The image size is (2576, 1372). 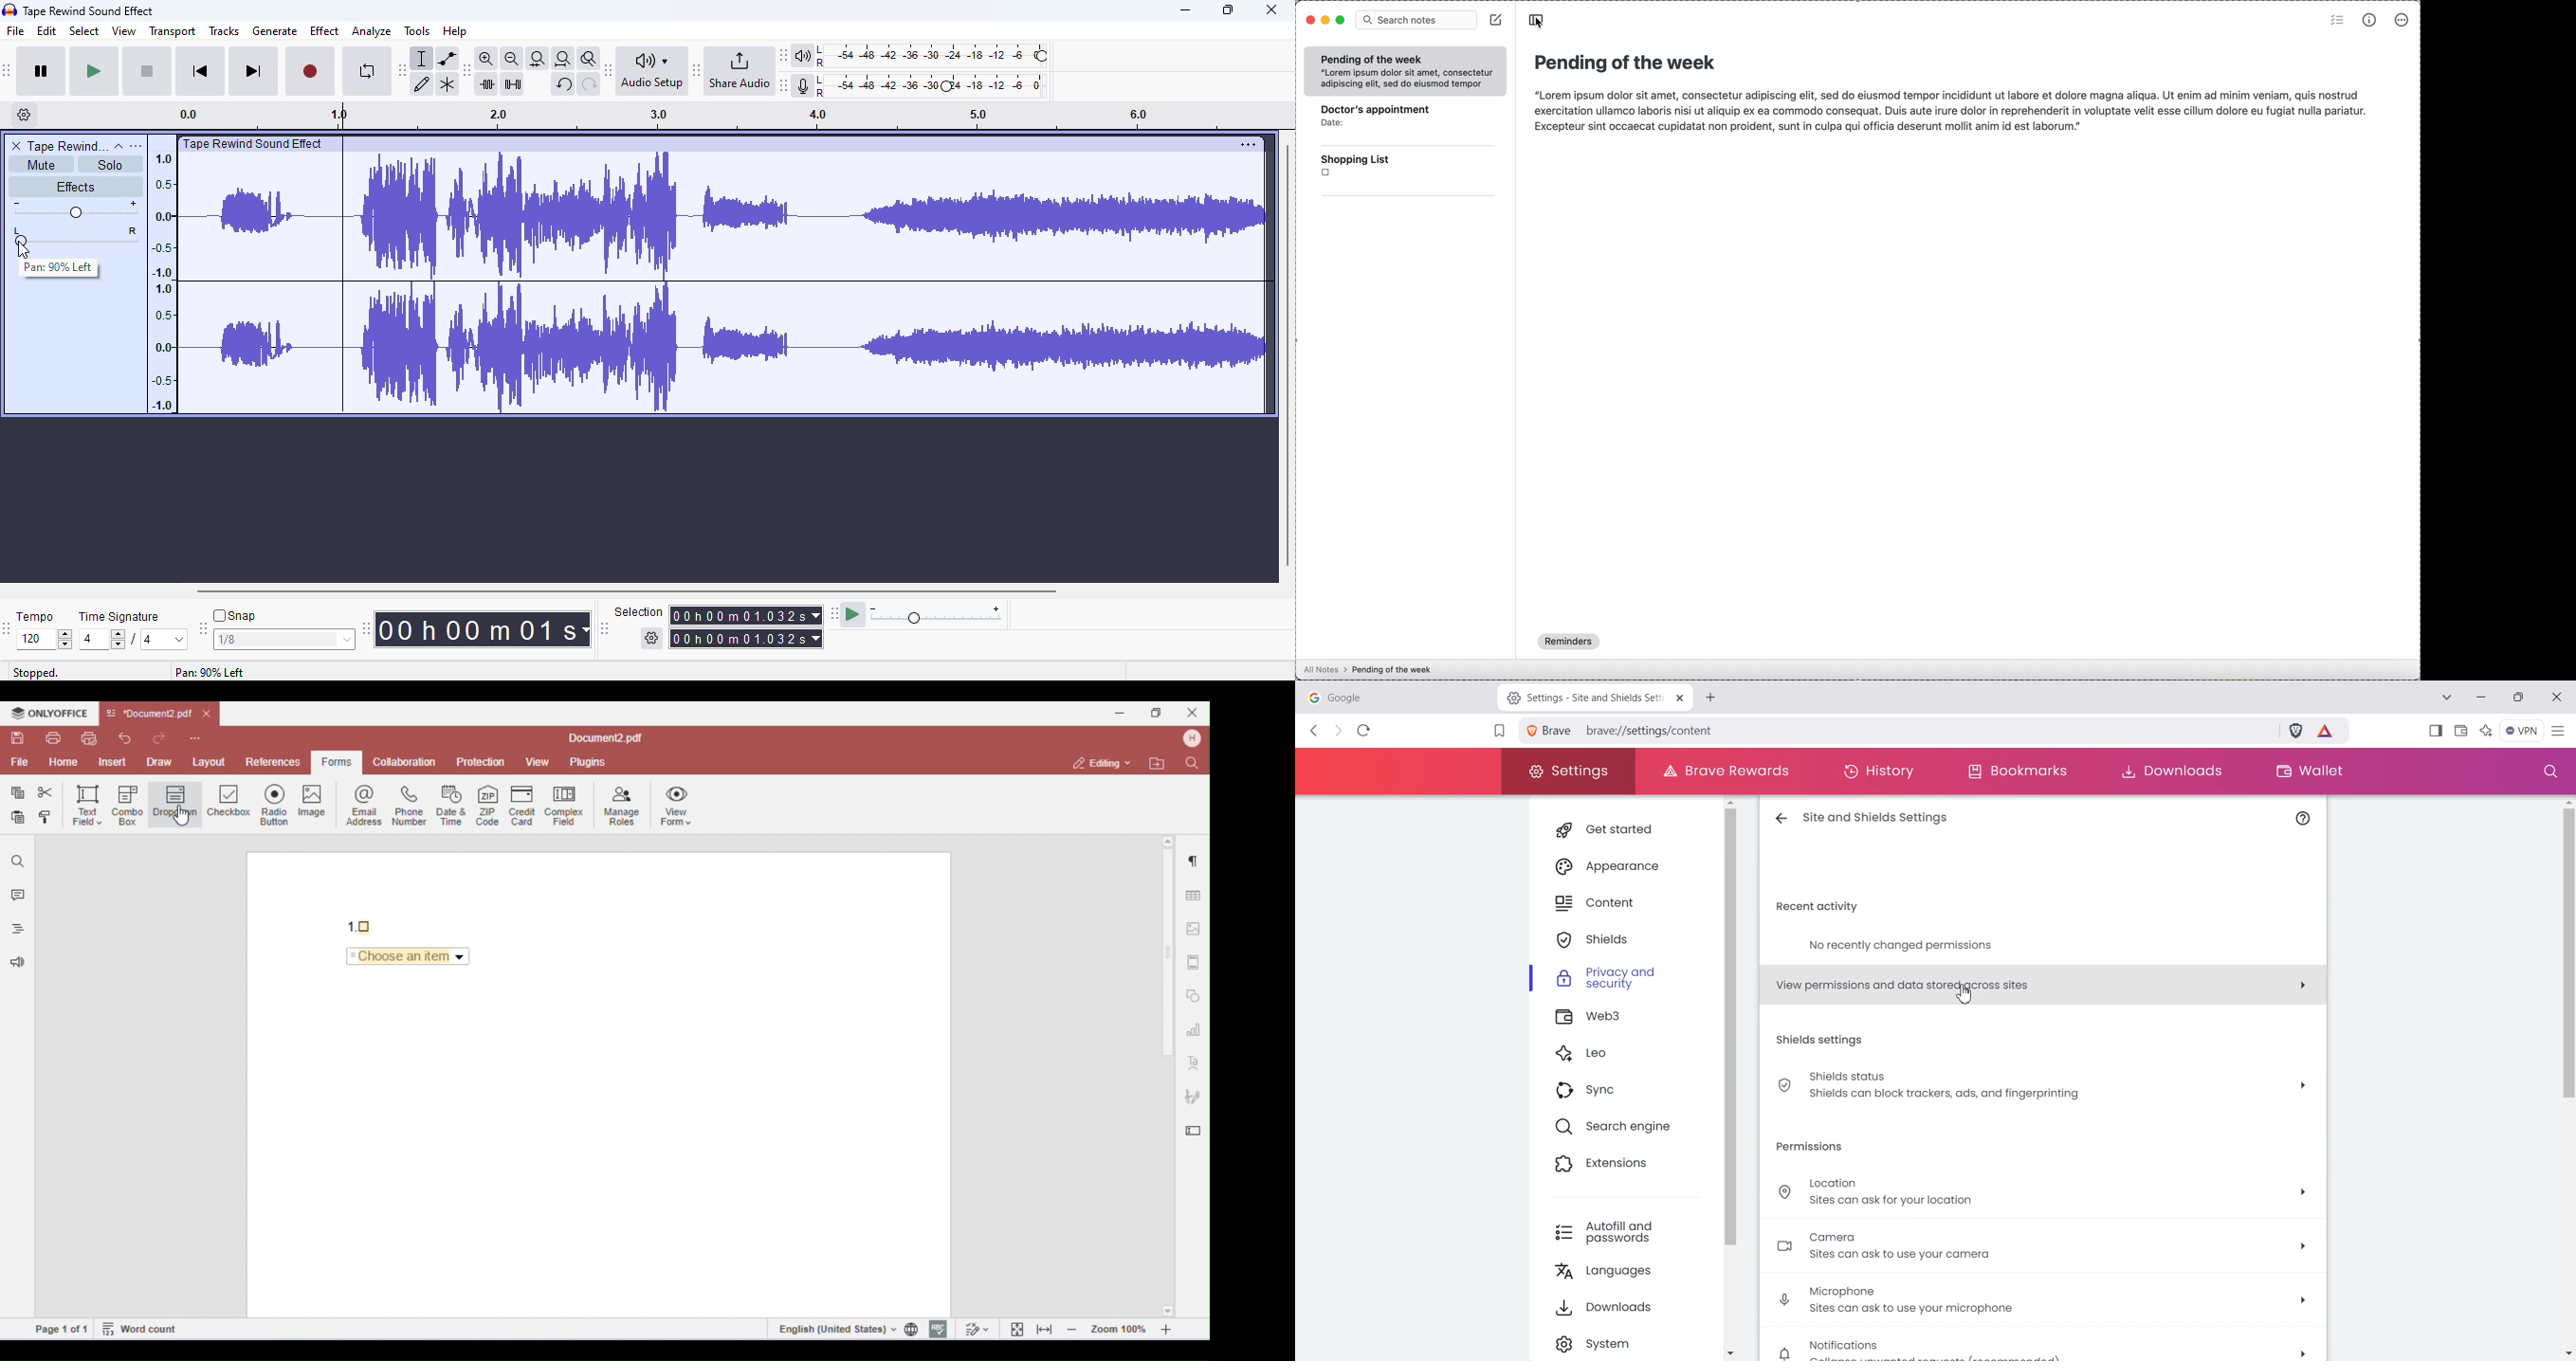 What do you see at coordinates (119, 147) in the screenshot?
I see `collapse` at bounding box center [119, 147].